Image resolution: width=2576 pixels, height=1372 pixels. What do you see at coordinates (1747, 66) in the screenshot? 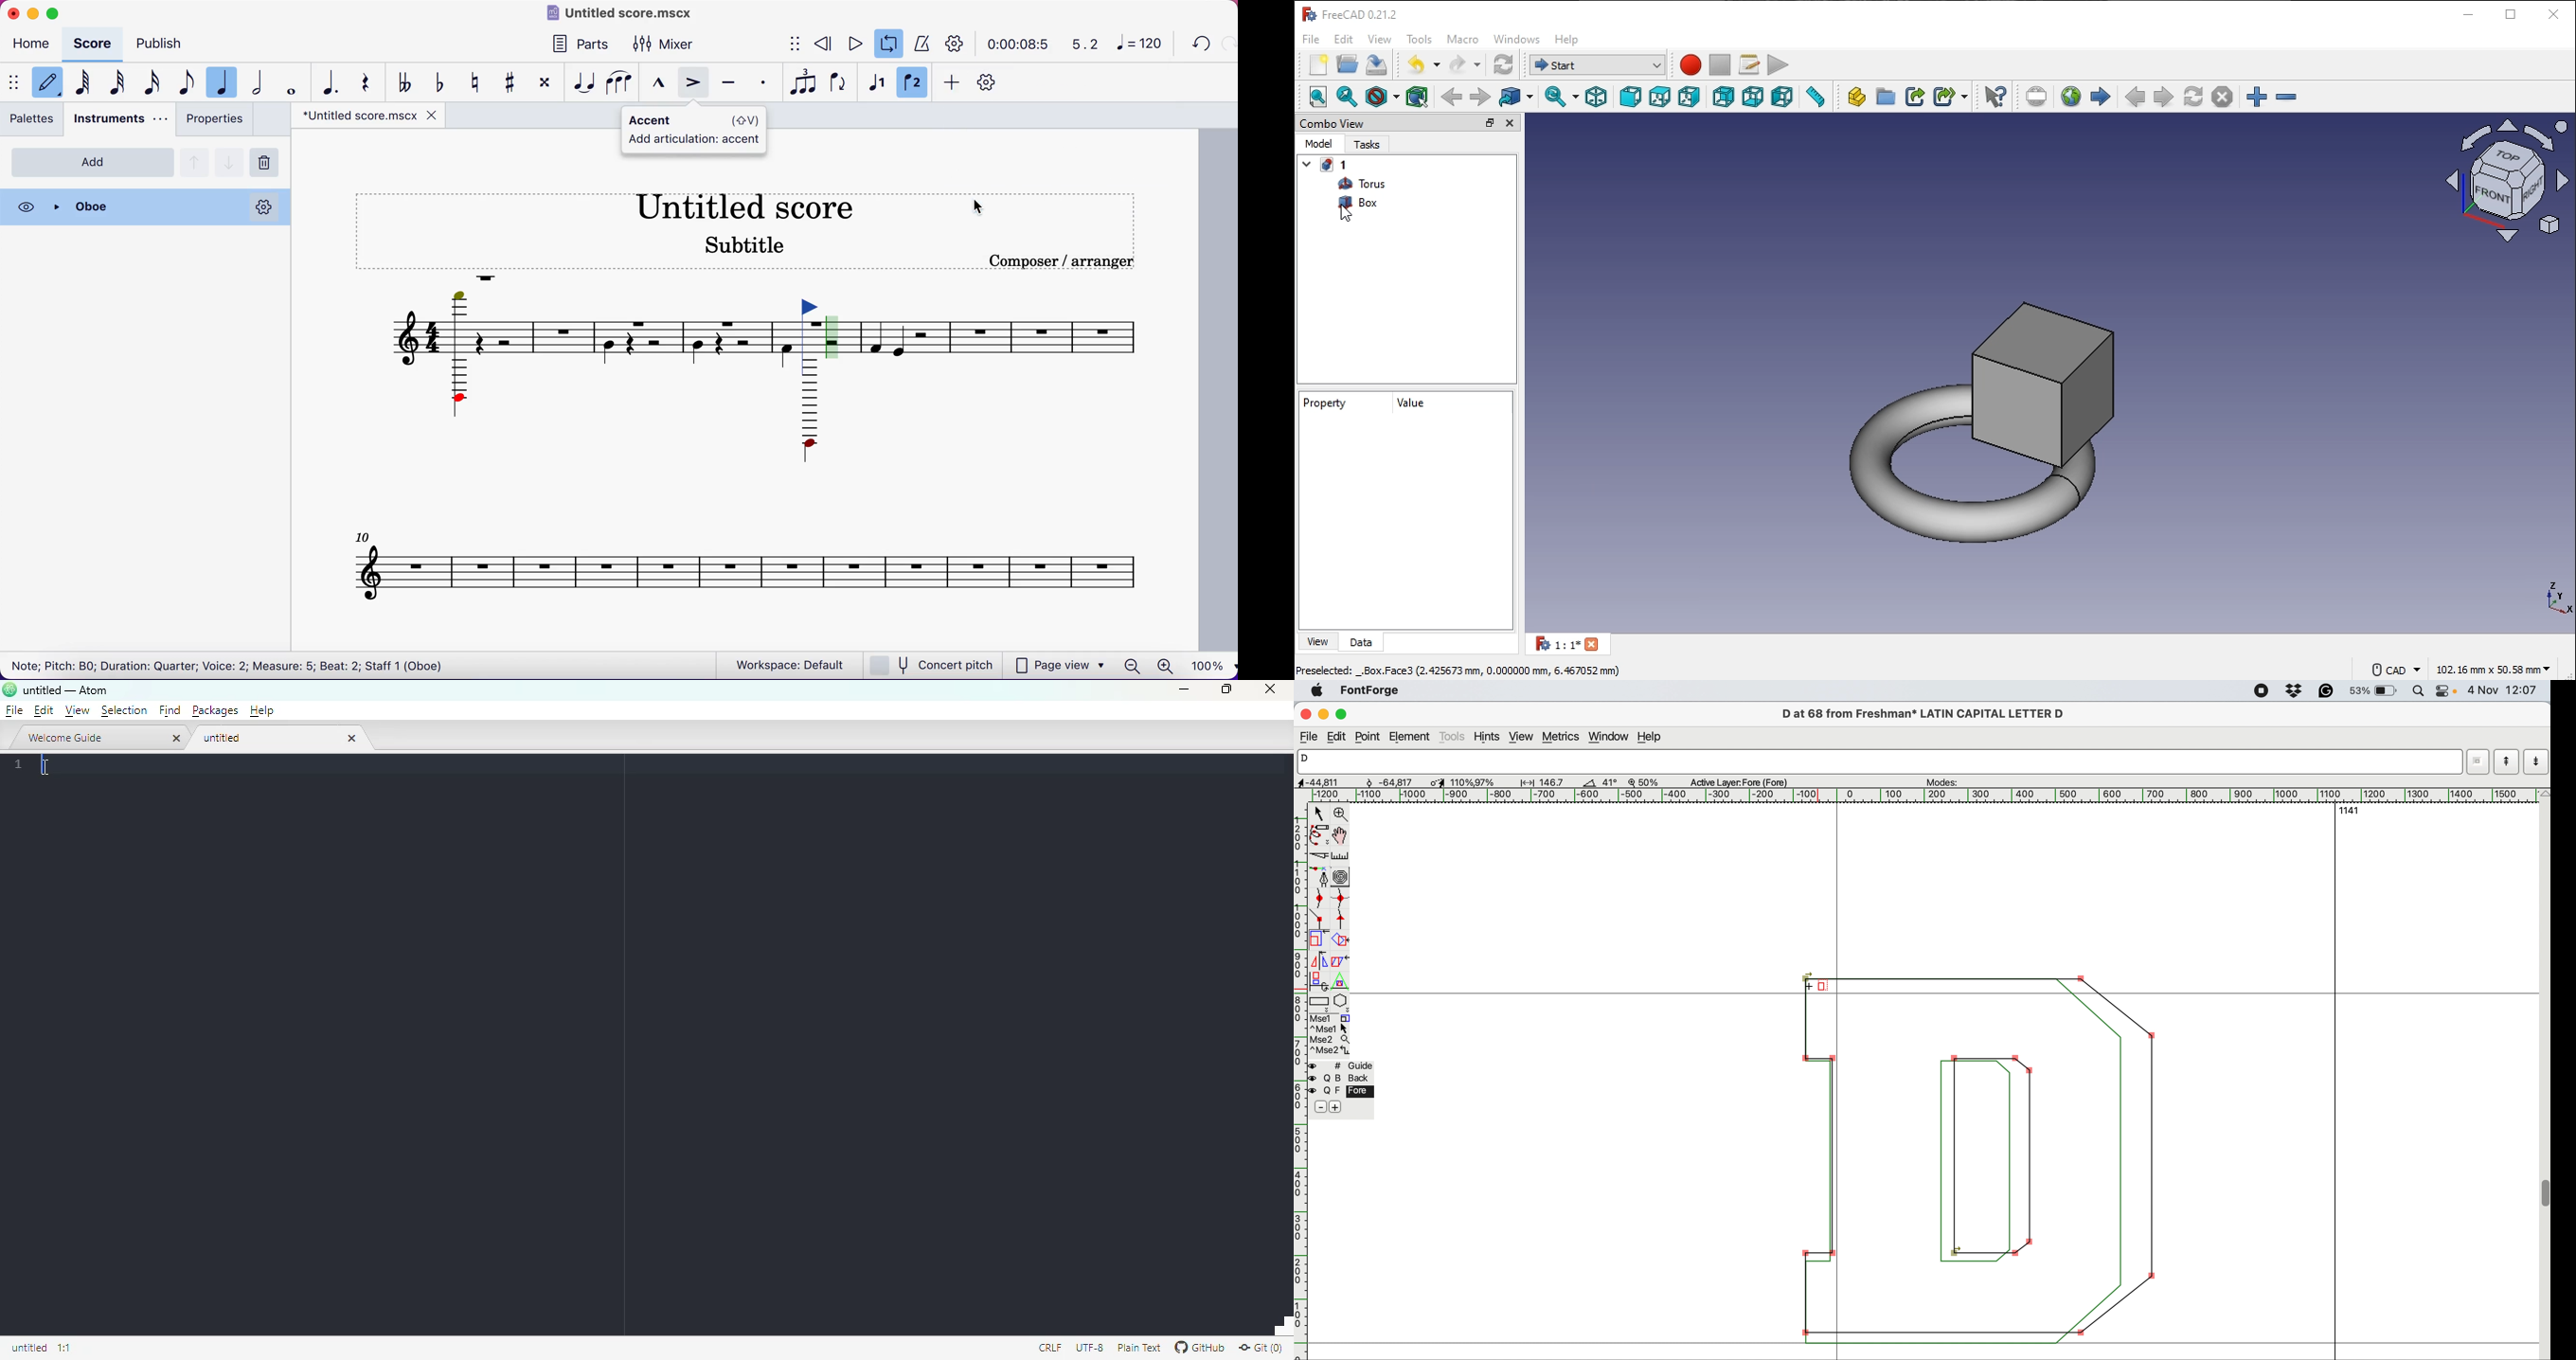
I see `macros` at bounding box center [1747, 66].